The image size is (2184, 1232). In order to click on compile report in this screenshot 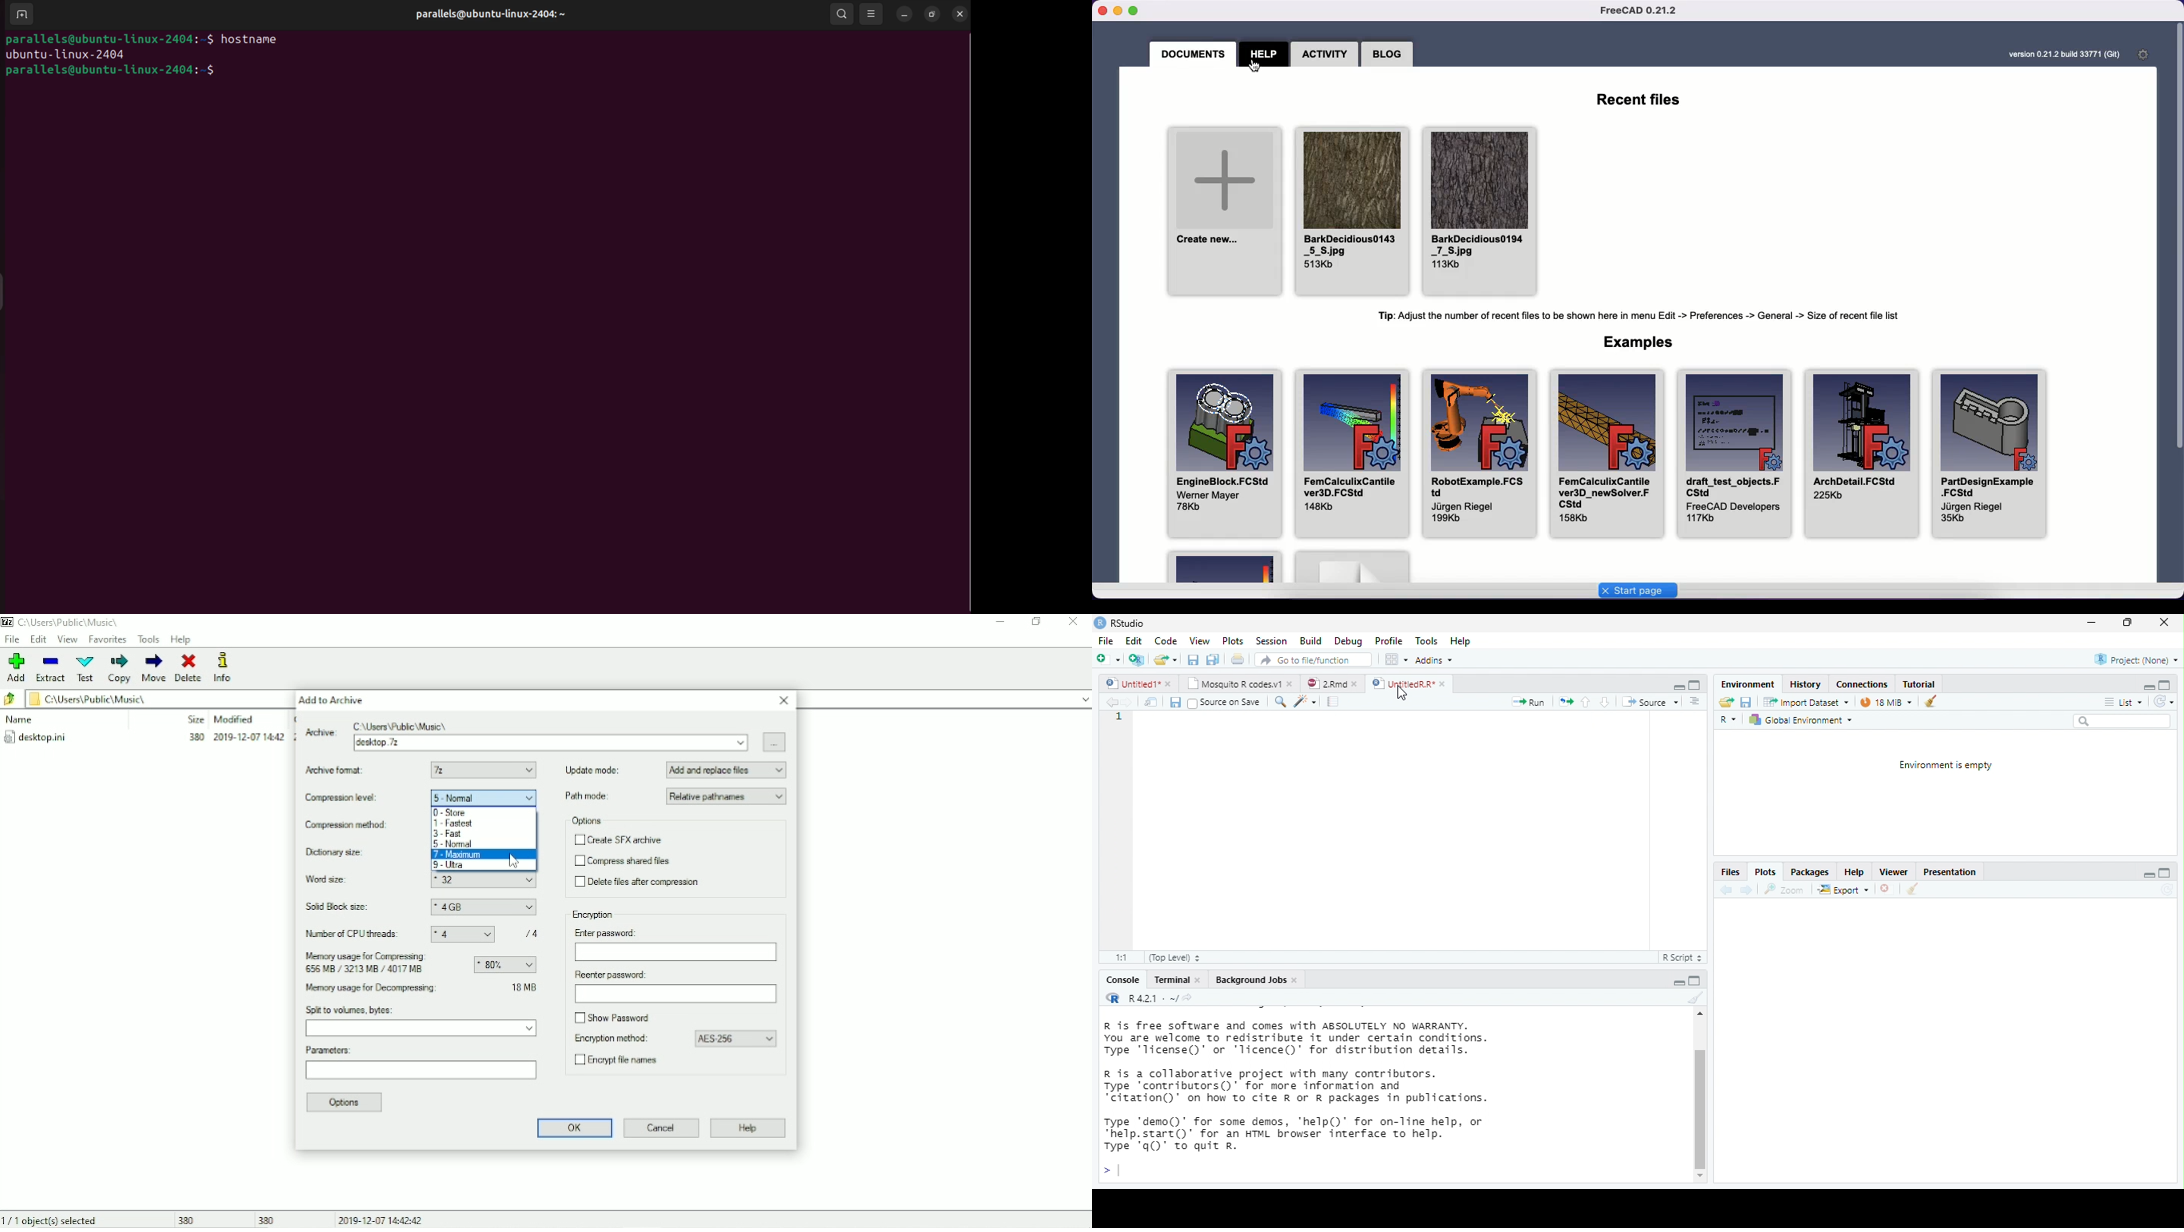, I will do `click(1334, 701)`.